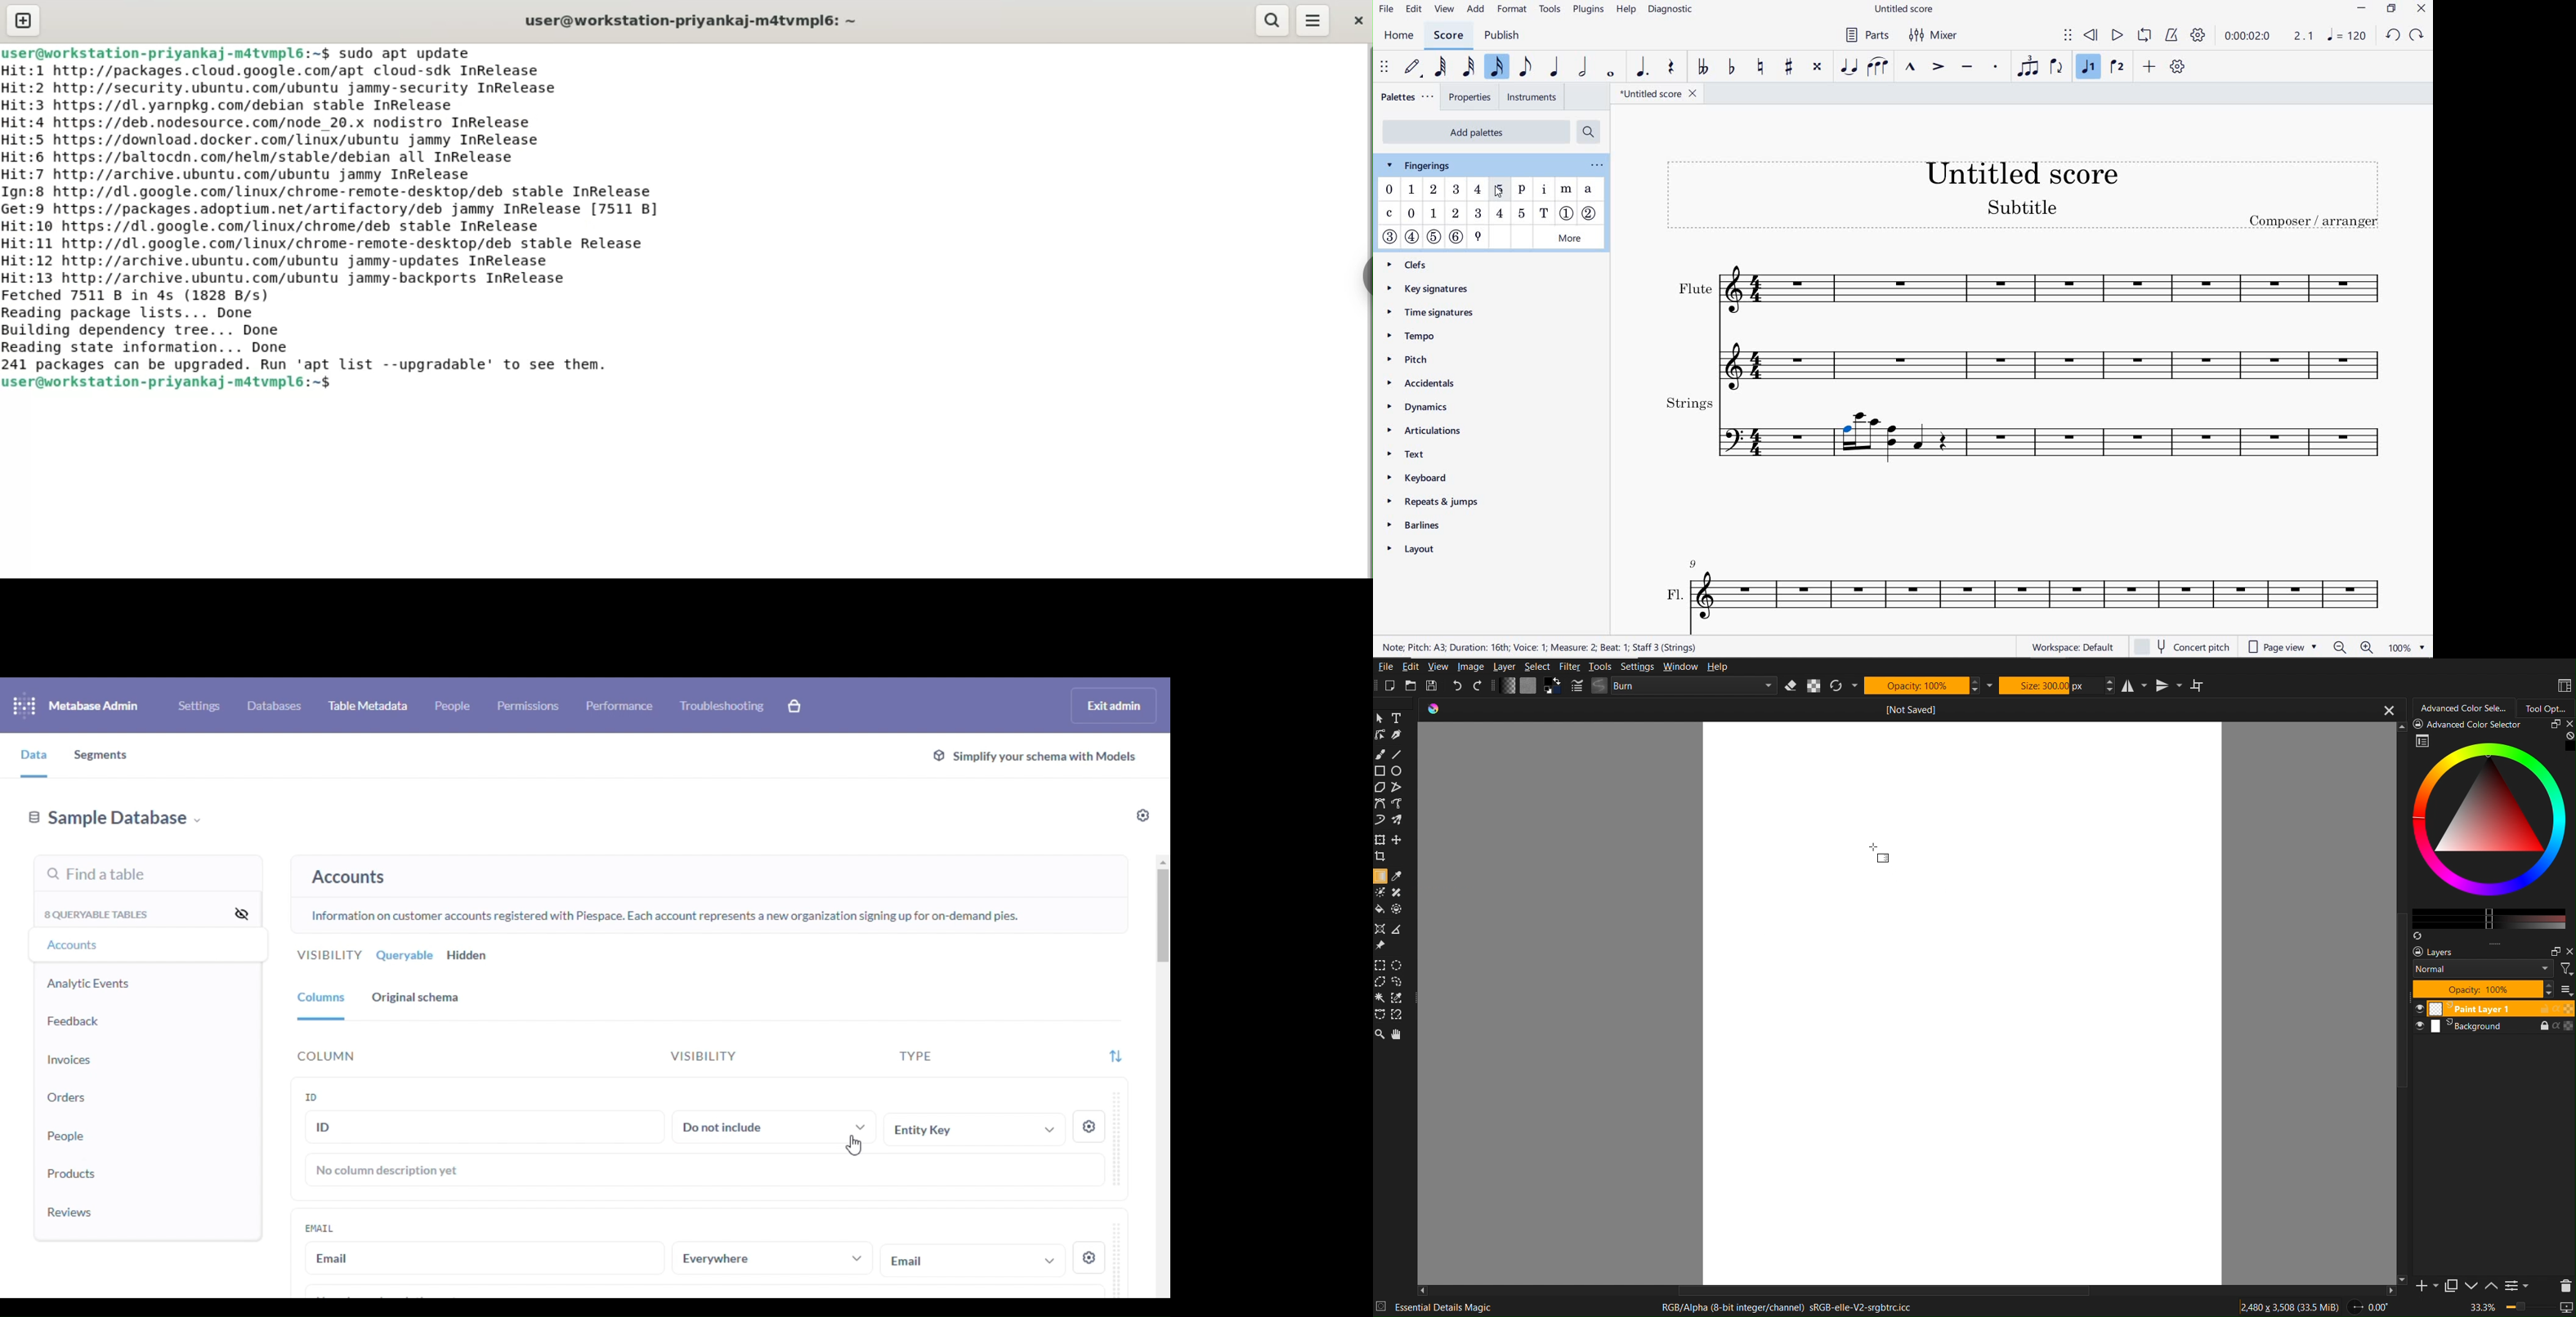  What do you see at coordinates (2268, 36) in the screenshot?
I see `Play time` at bounding box center [2268, 36].